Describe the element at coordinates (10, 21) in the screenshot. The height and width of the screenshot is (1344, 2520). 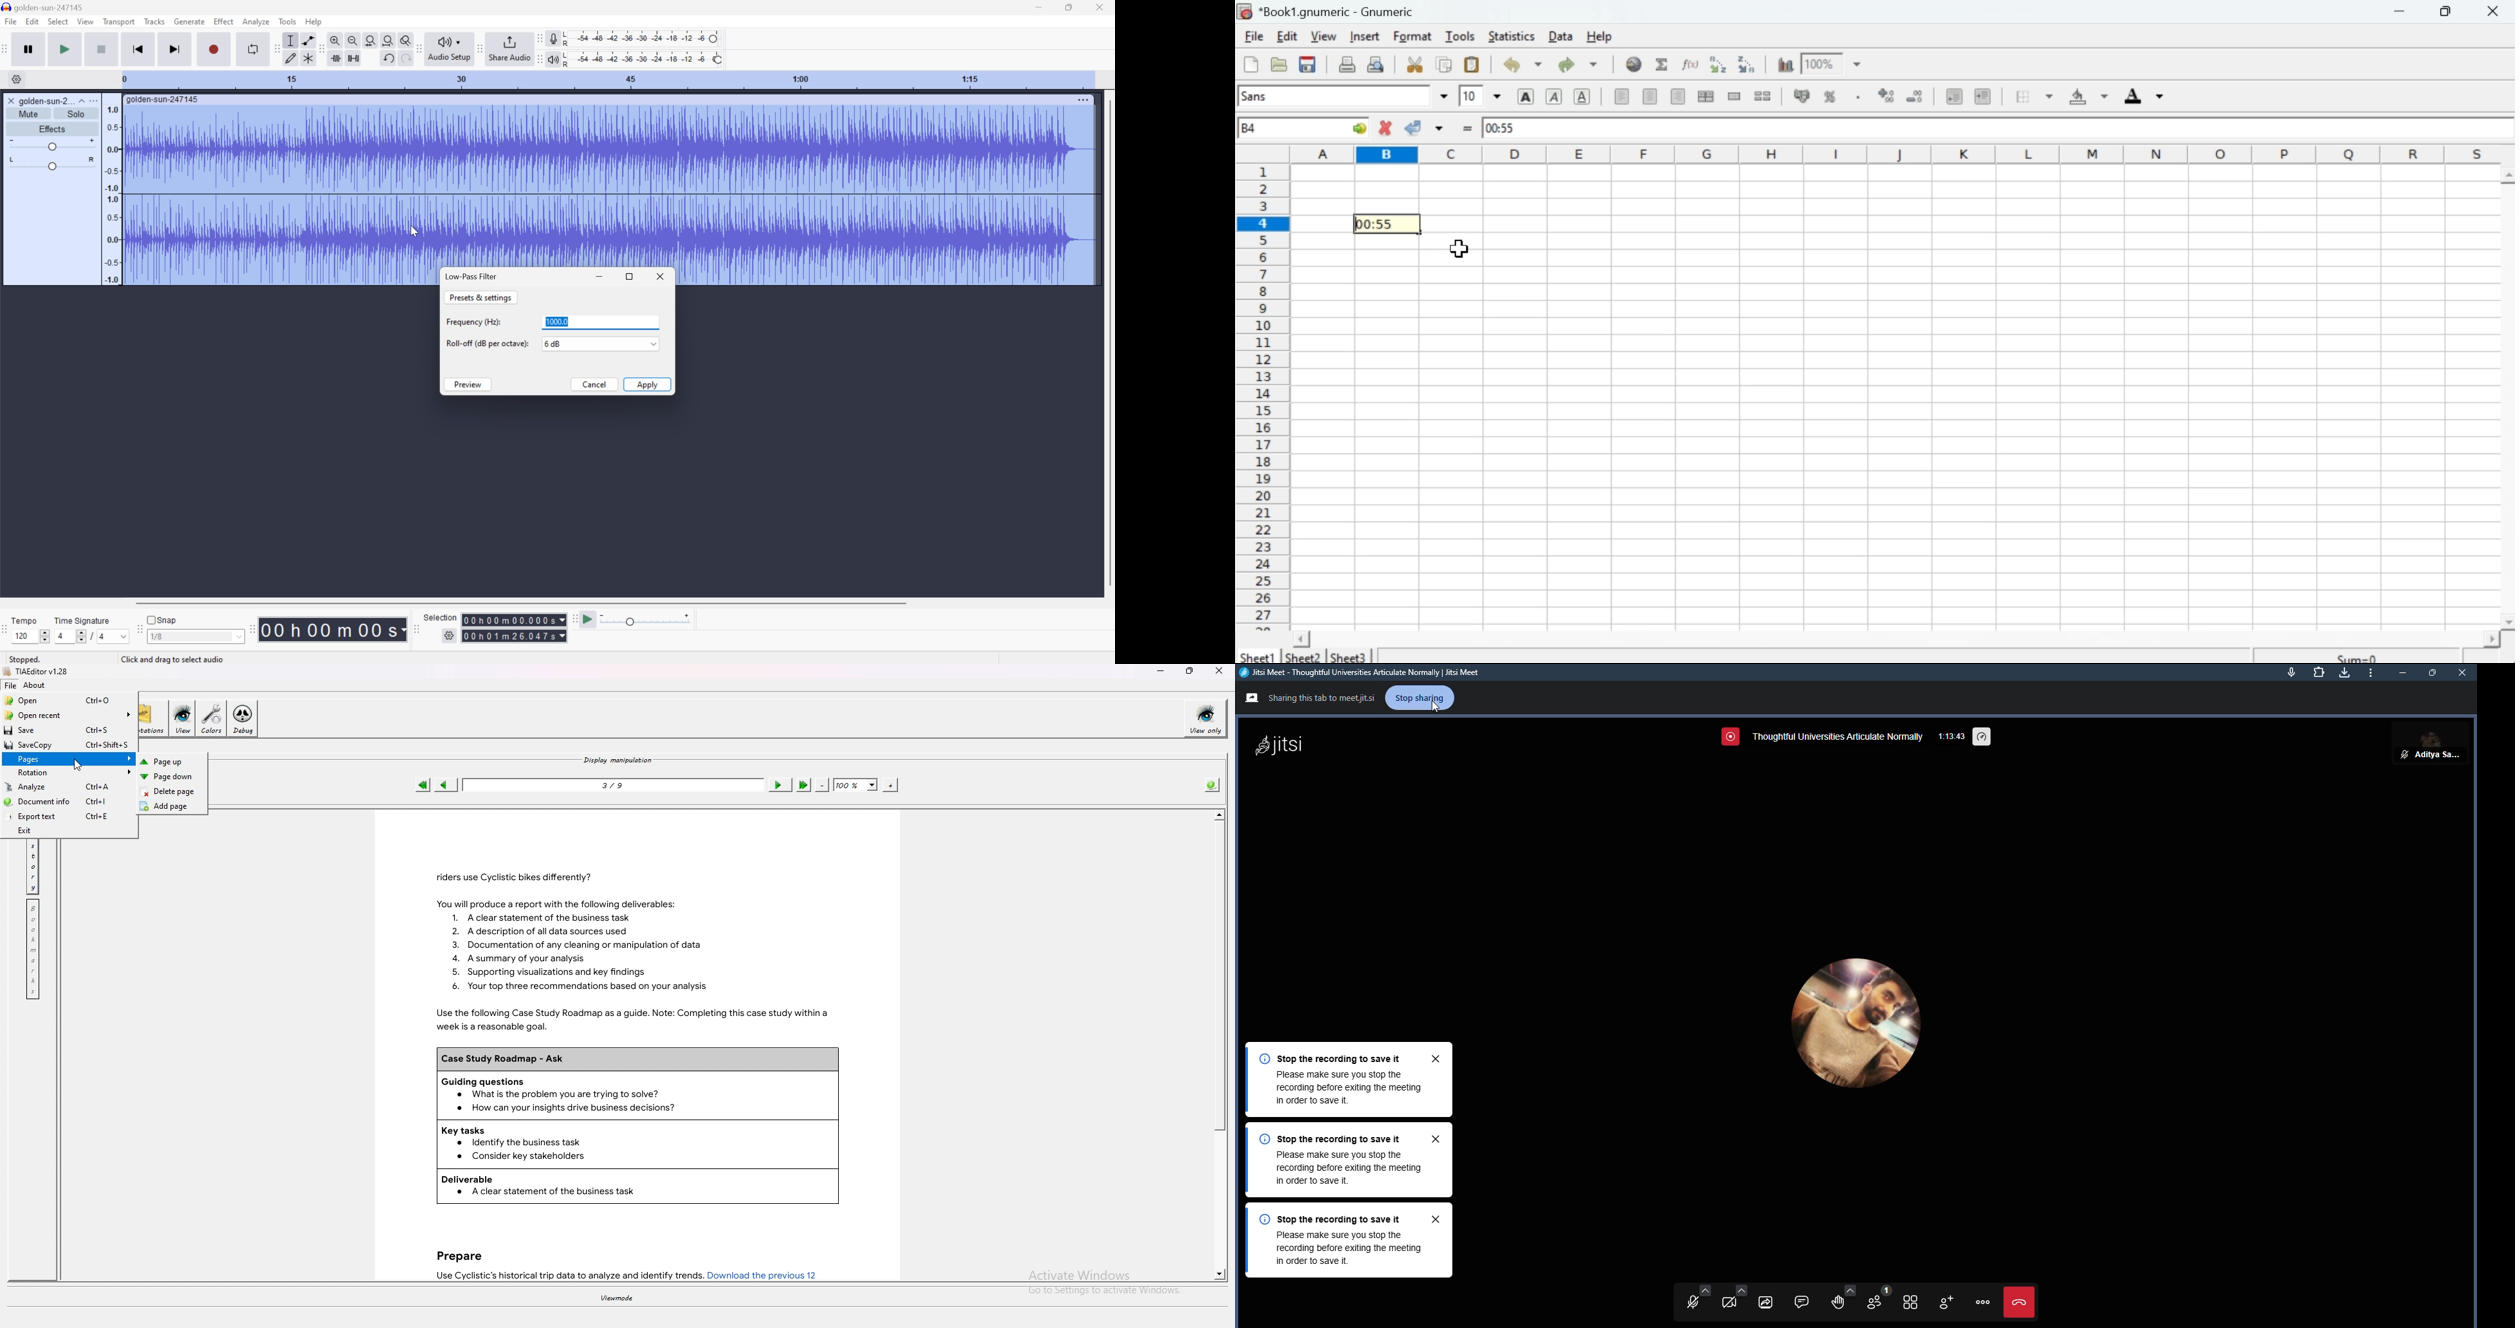
I see `File` at that location.